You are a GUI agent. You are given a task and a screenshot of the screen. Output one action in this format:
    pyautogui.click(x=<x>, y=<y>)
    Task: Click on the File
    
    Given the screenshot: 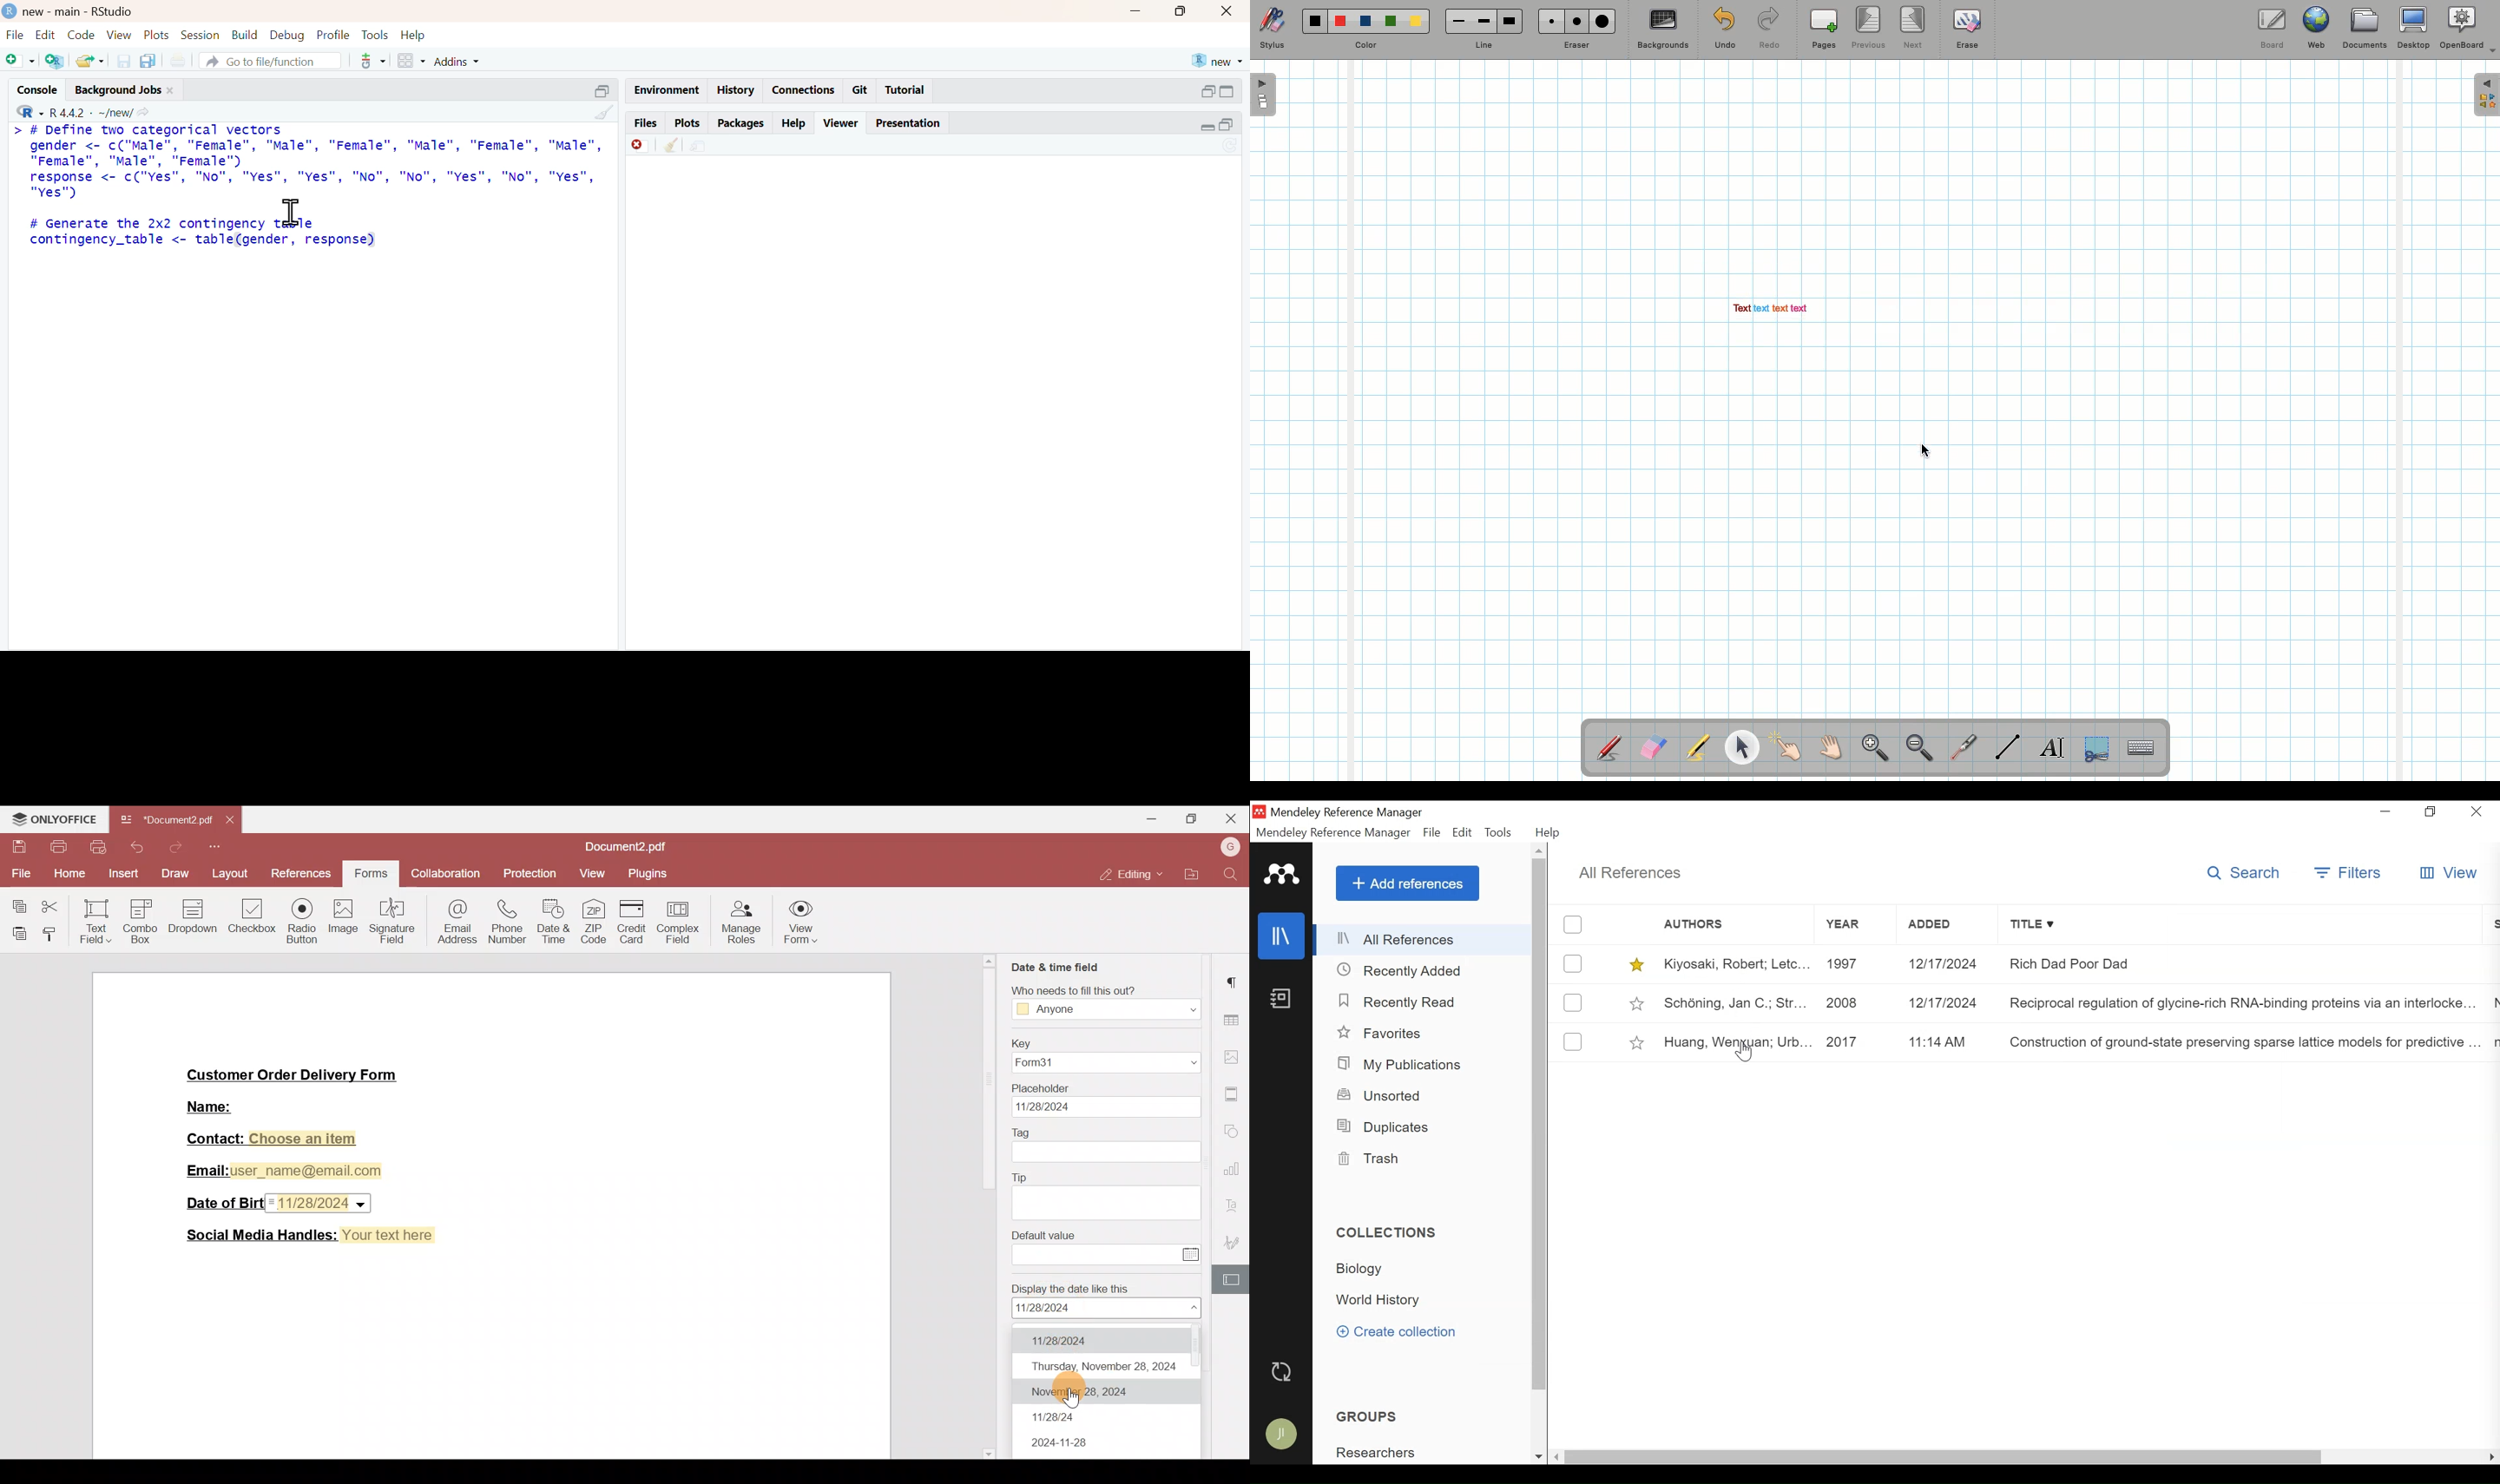 What is the action you would take?
    pyautogui.click(x=1432, y=833)
    